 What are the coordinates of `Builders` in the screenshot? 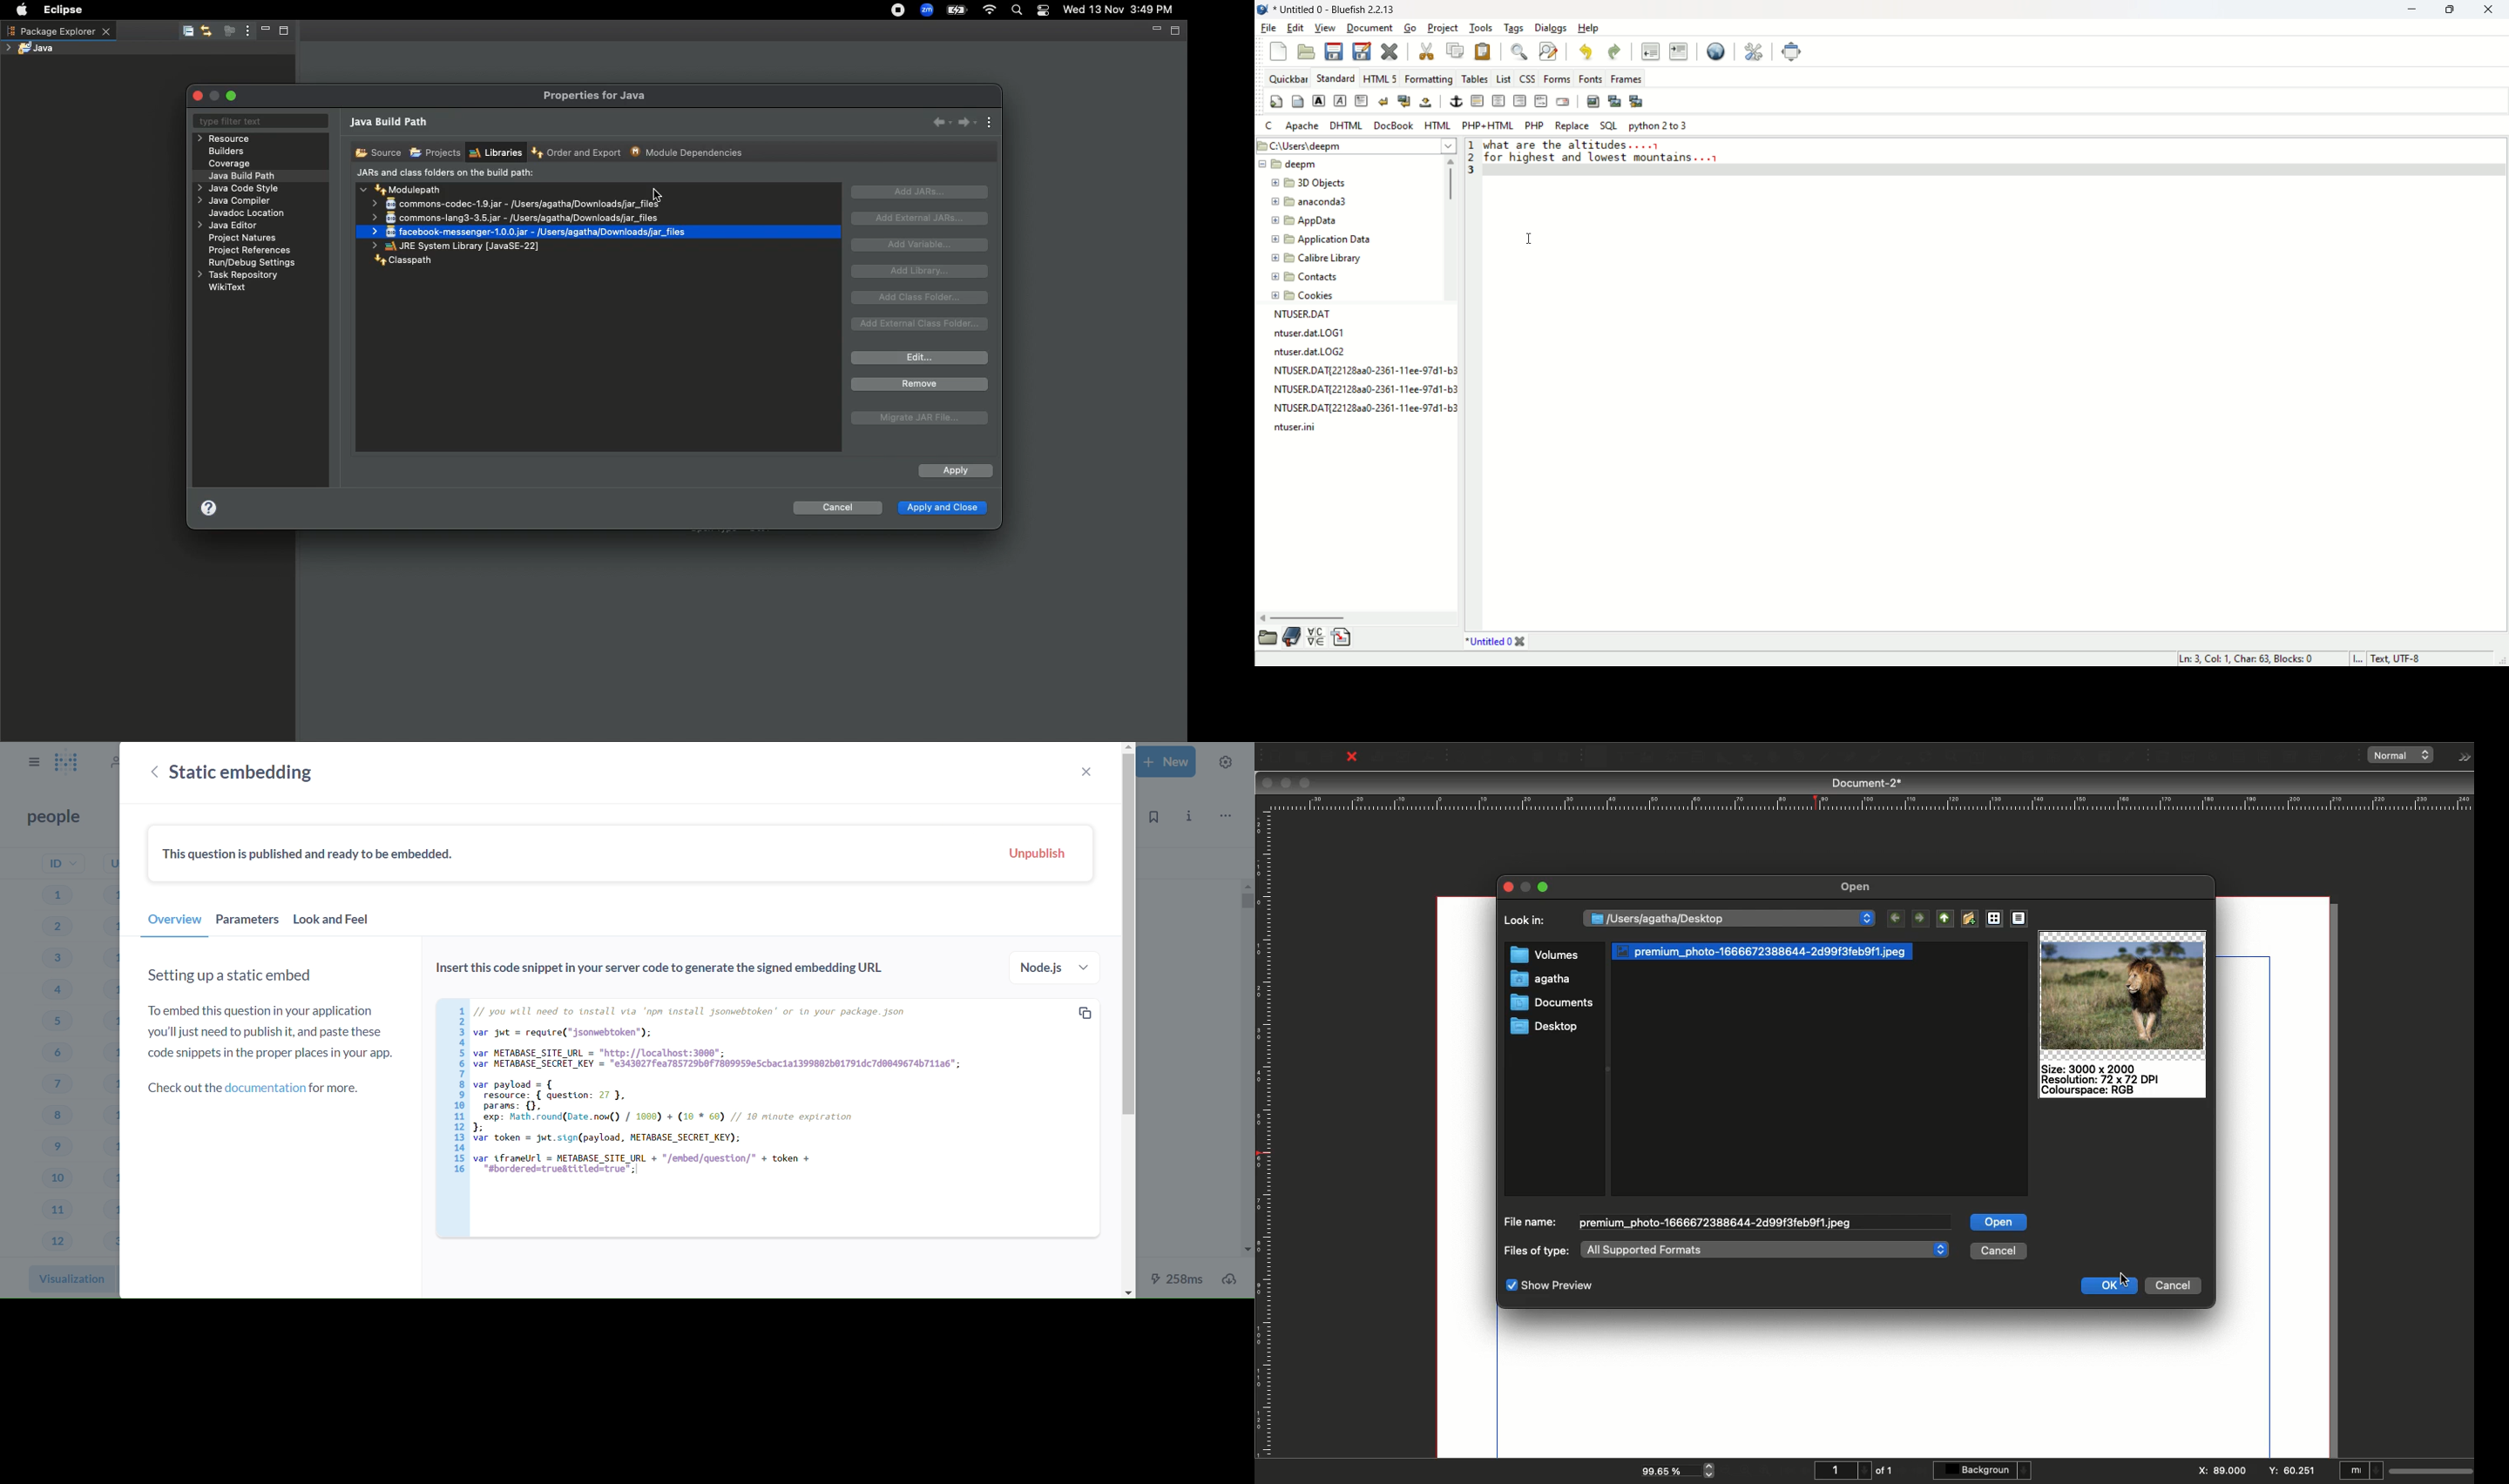 It's located at (227, 152).